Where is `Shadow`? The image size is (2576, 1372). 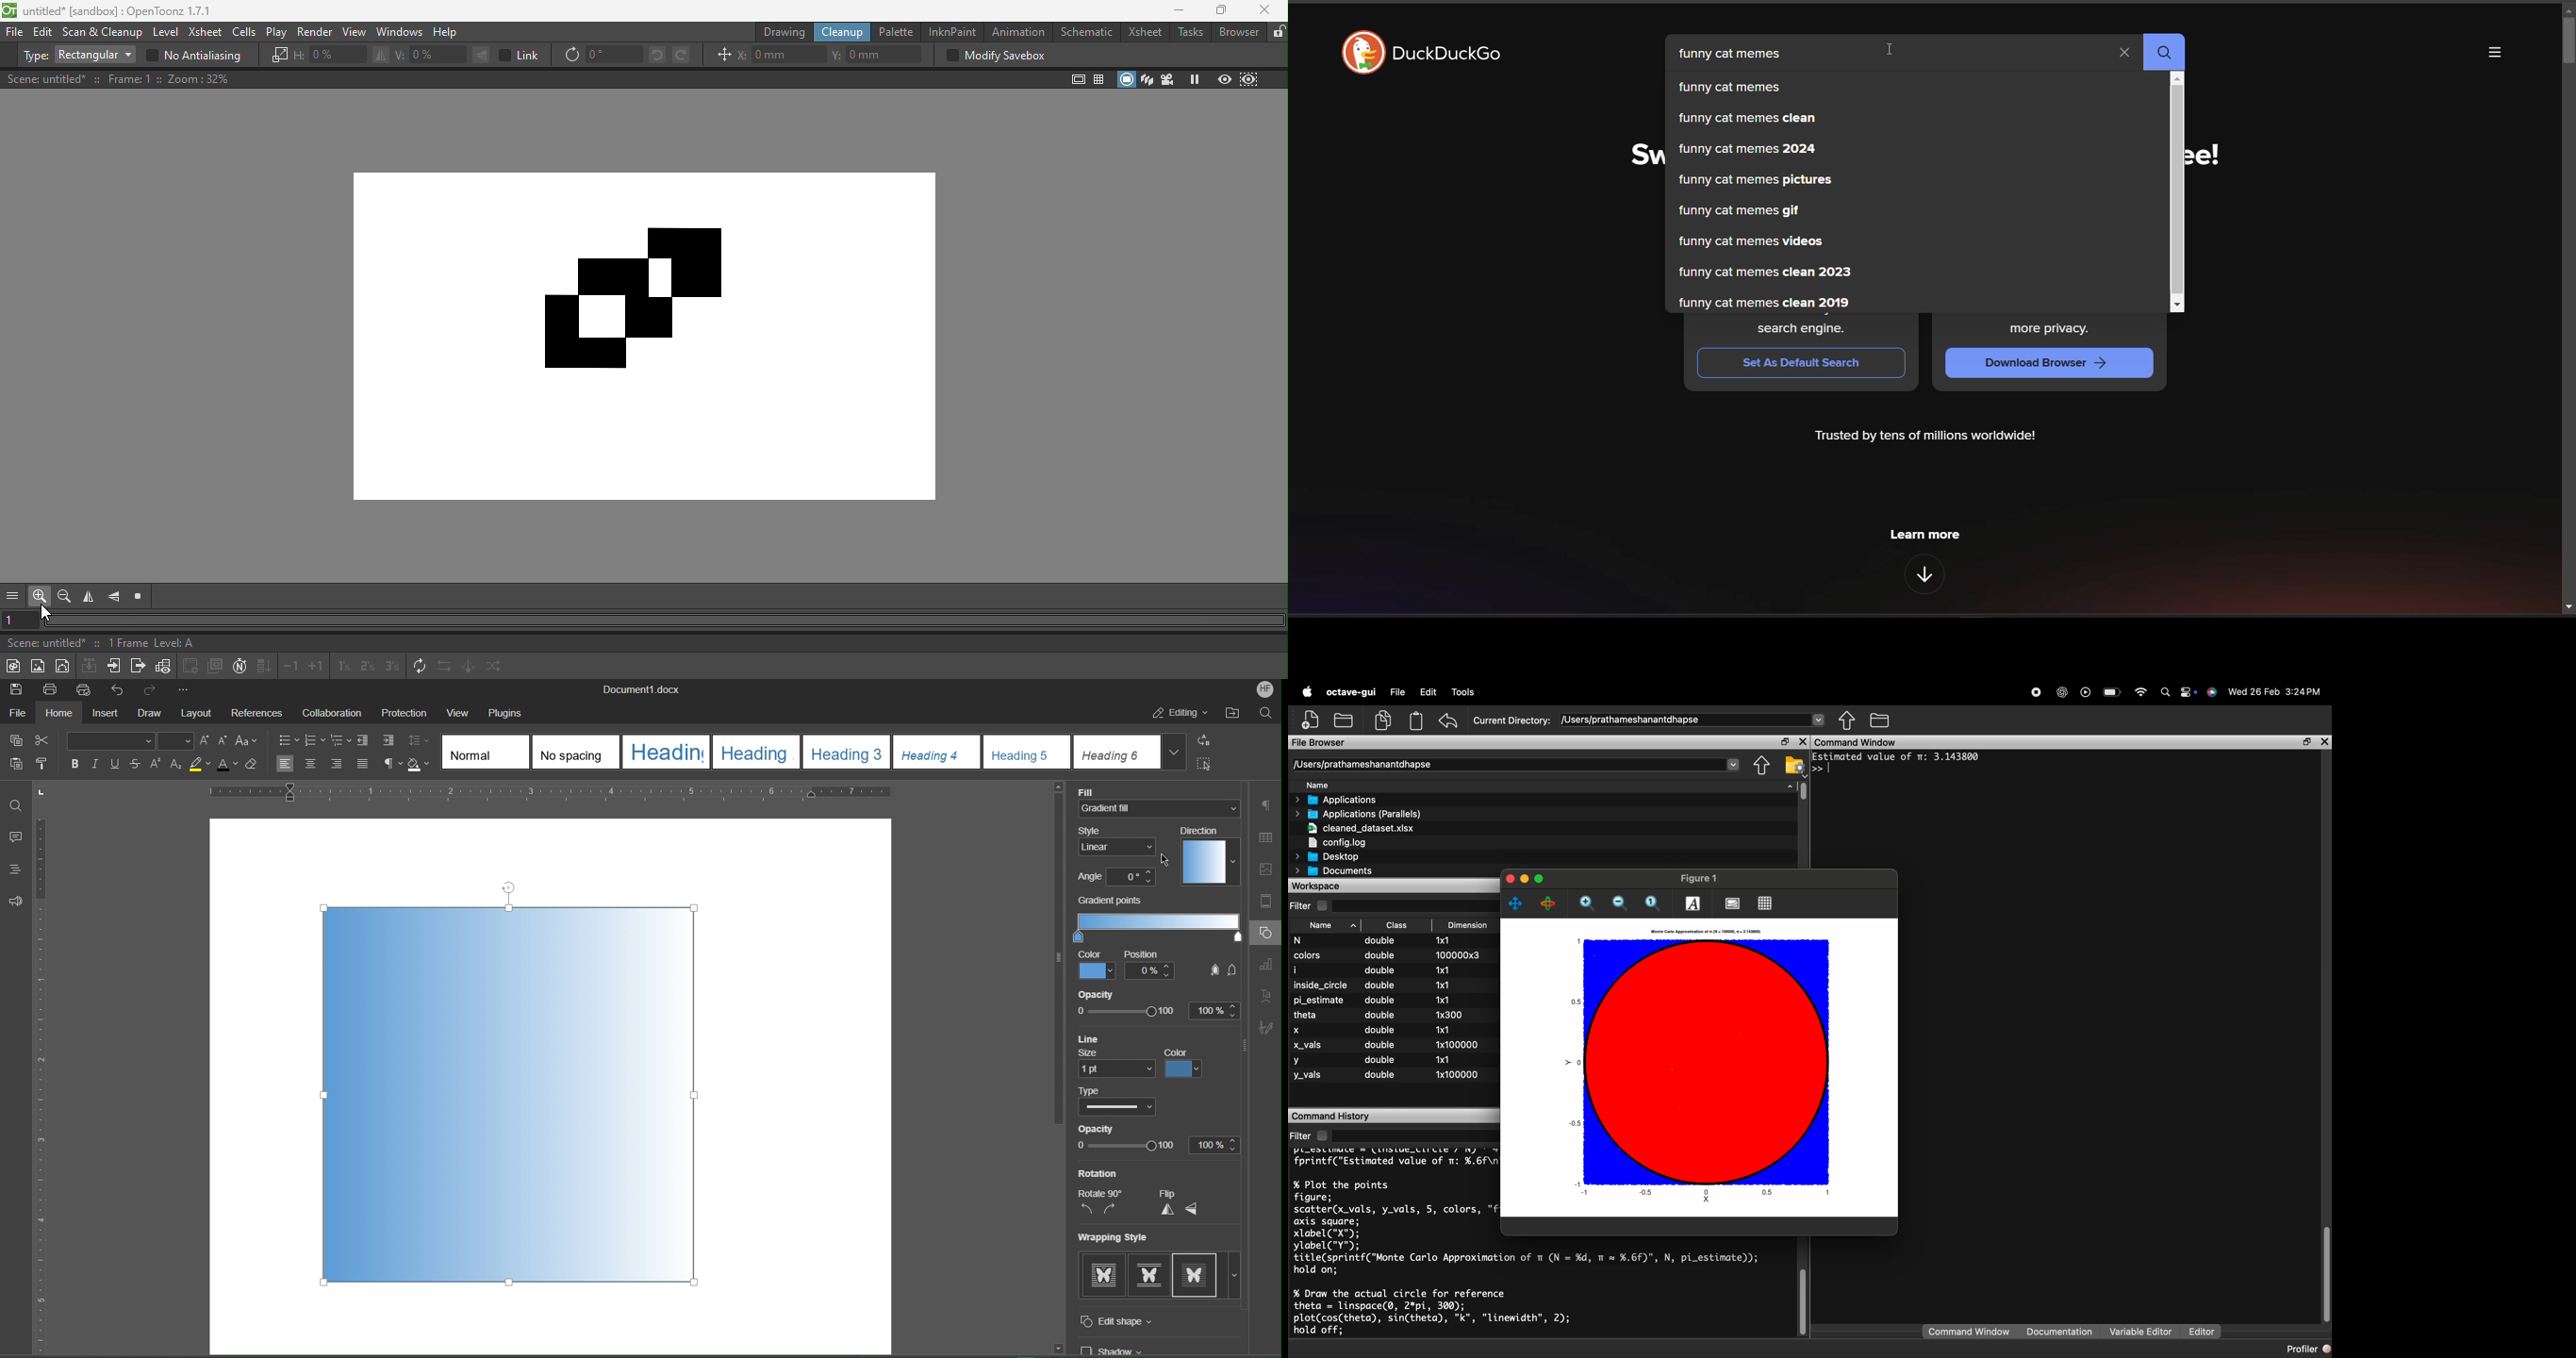 Shadow is located at coordinates (421, 765).